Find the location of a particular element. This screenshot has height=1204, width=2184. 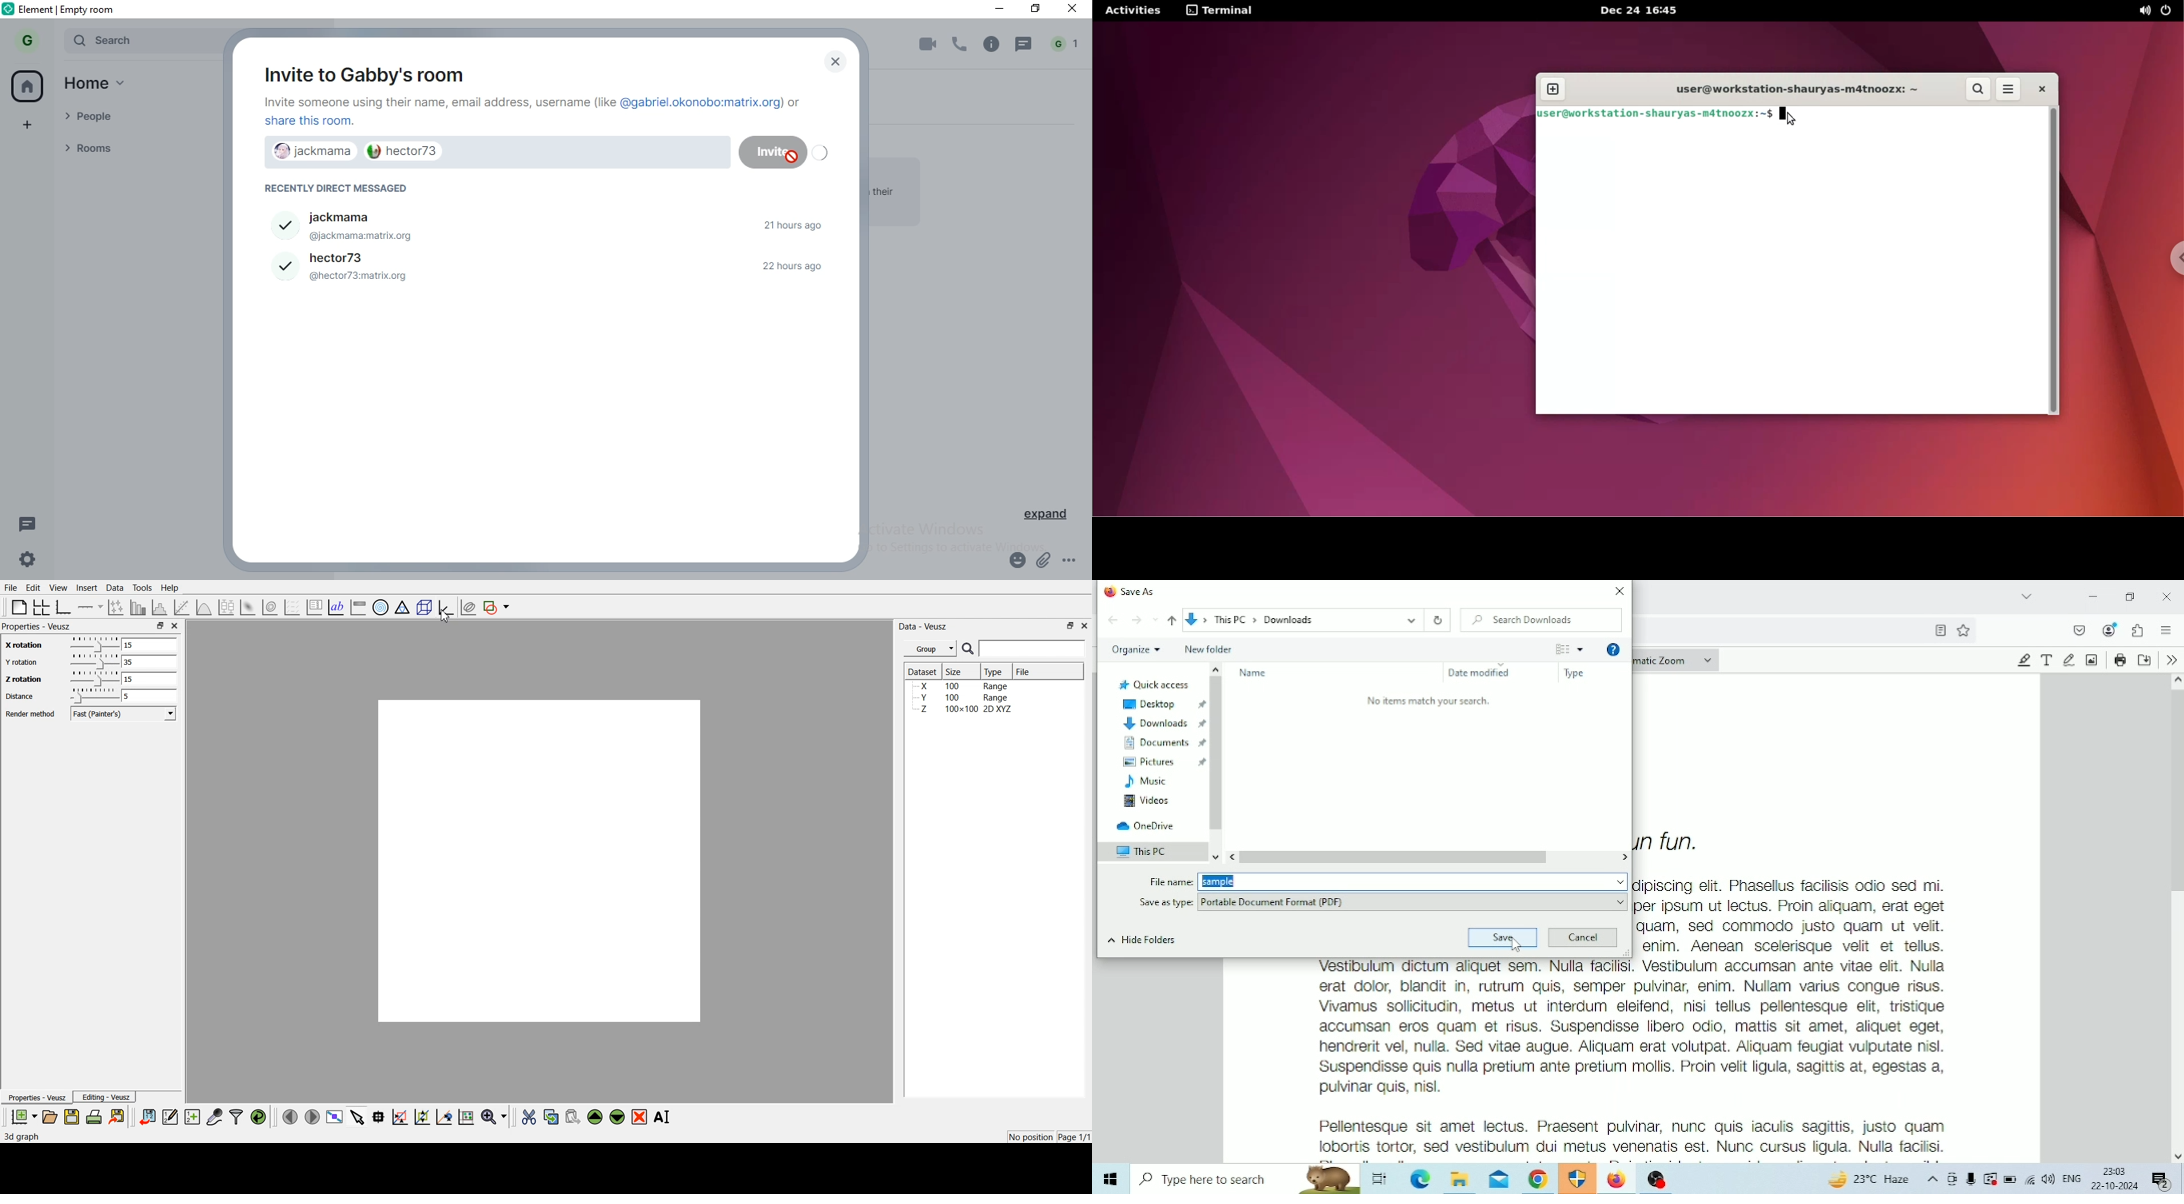

Date is located at coordinates (2114, 1186).